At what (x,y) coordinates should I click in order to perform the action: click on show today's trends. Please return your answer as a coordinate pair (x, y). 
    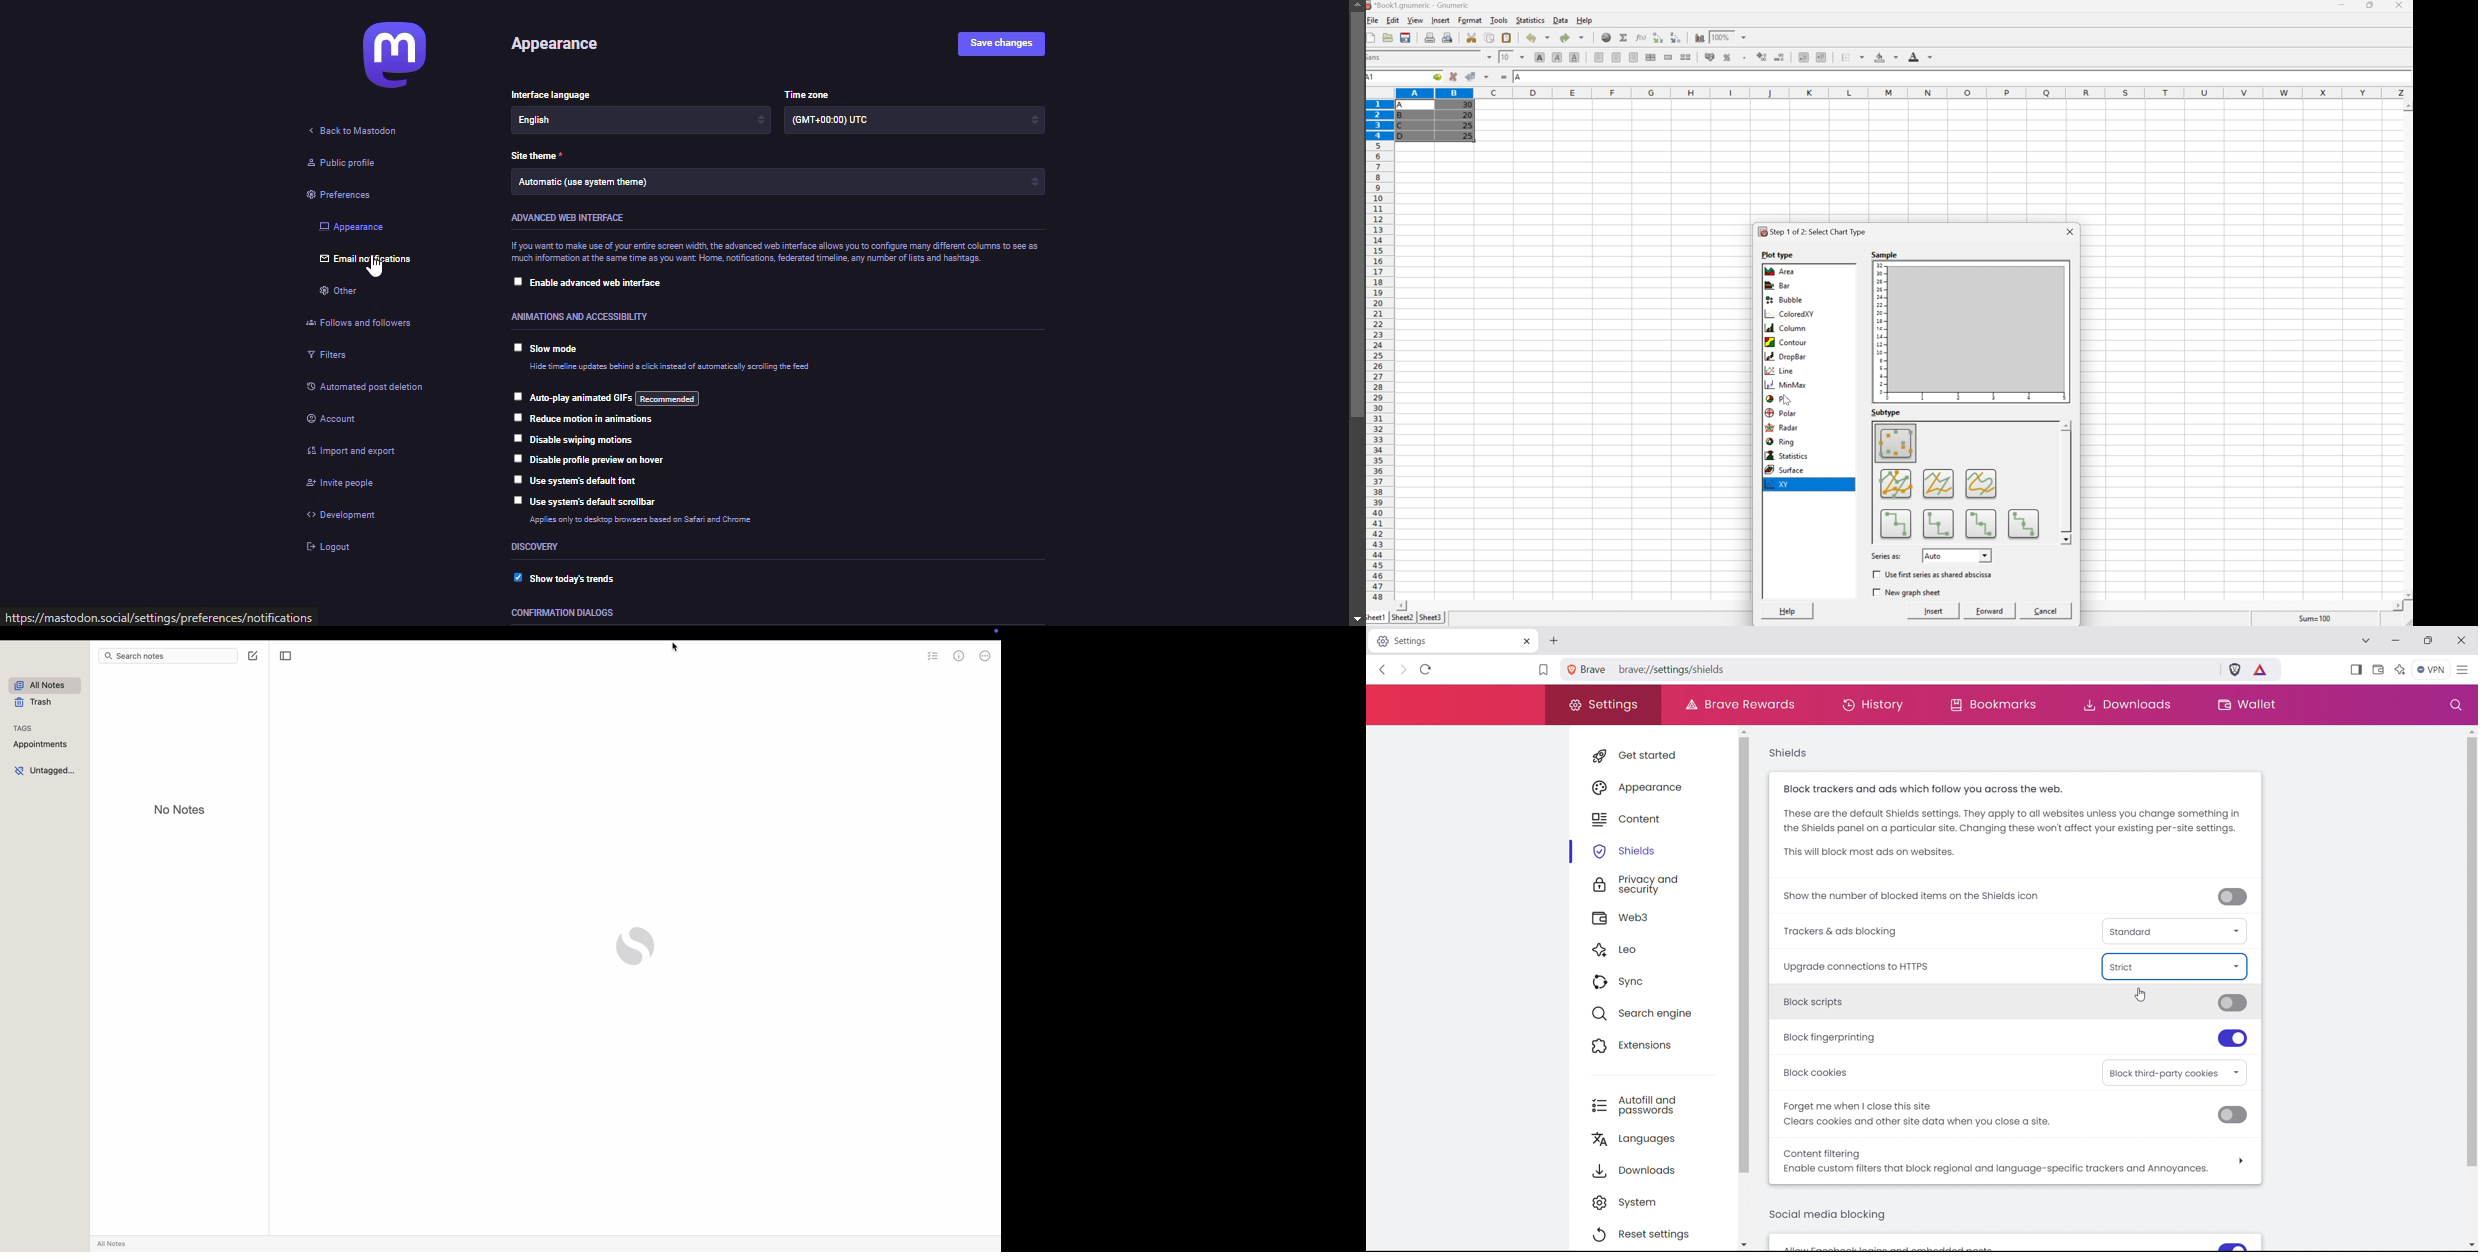
    Looking at the image, I should click on (575, 577).